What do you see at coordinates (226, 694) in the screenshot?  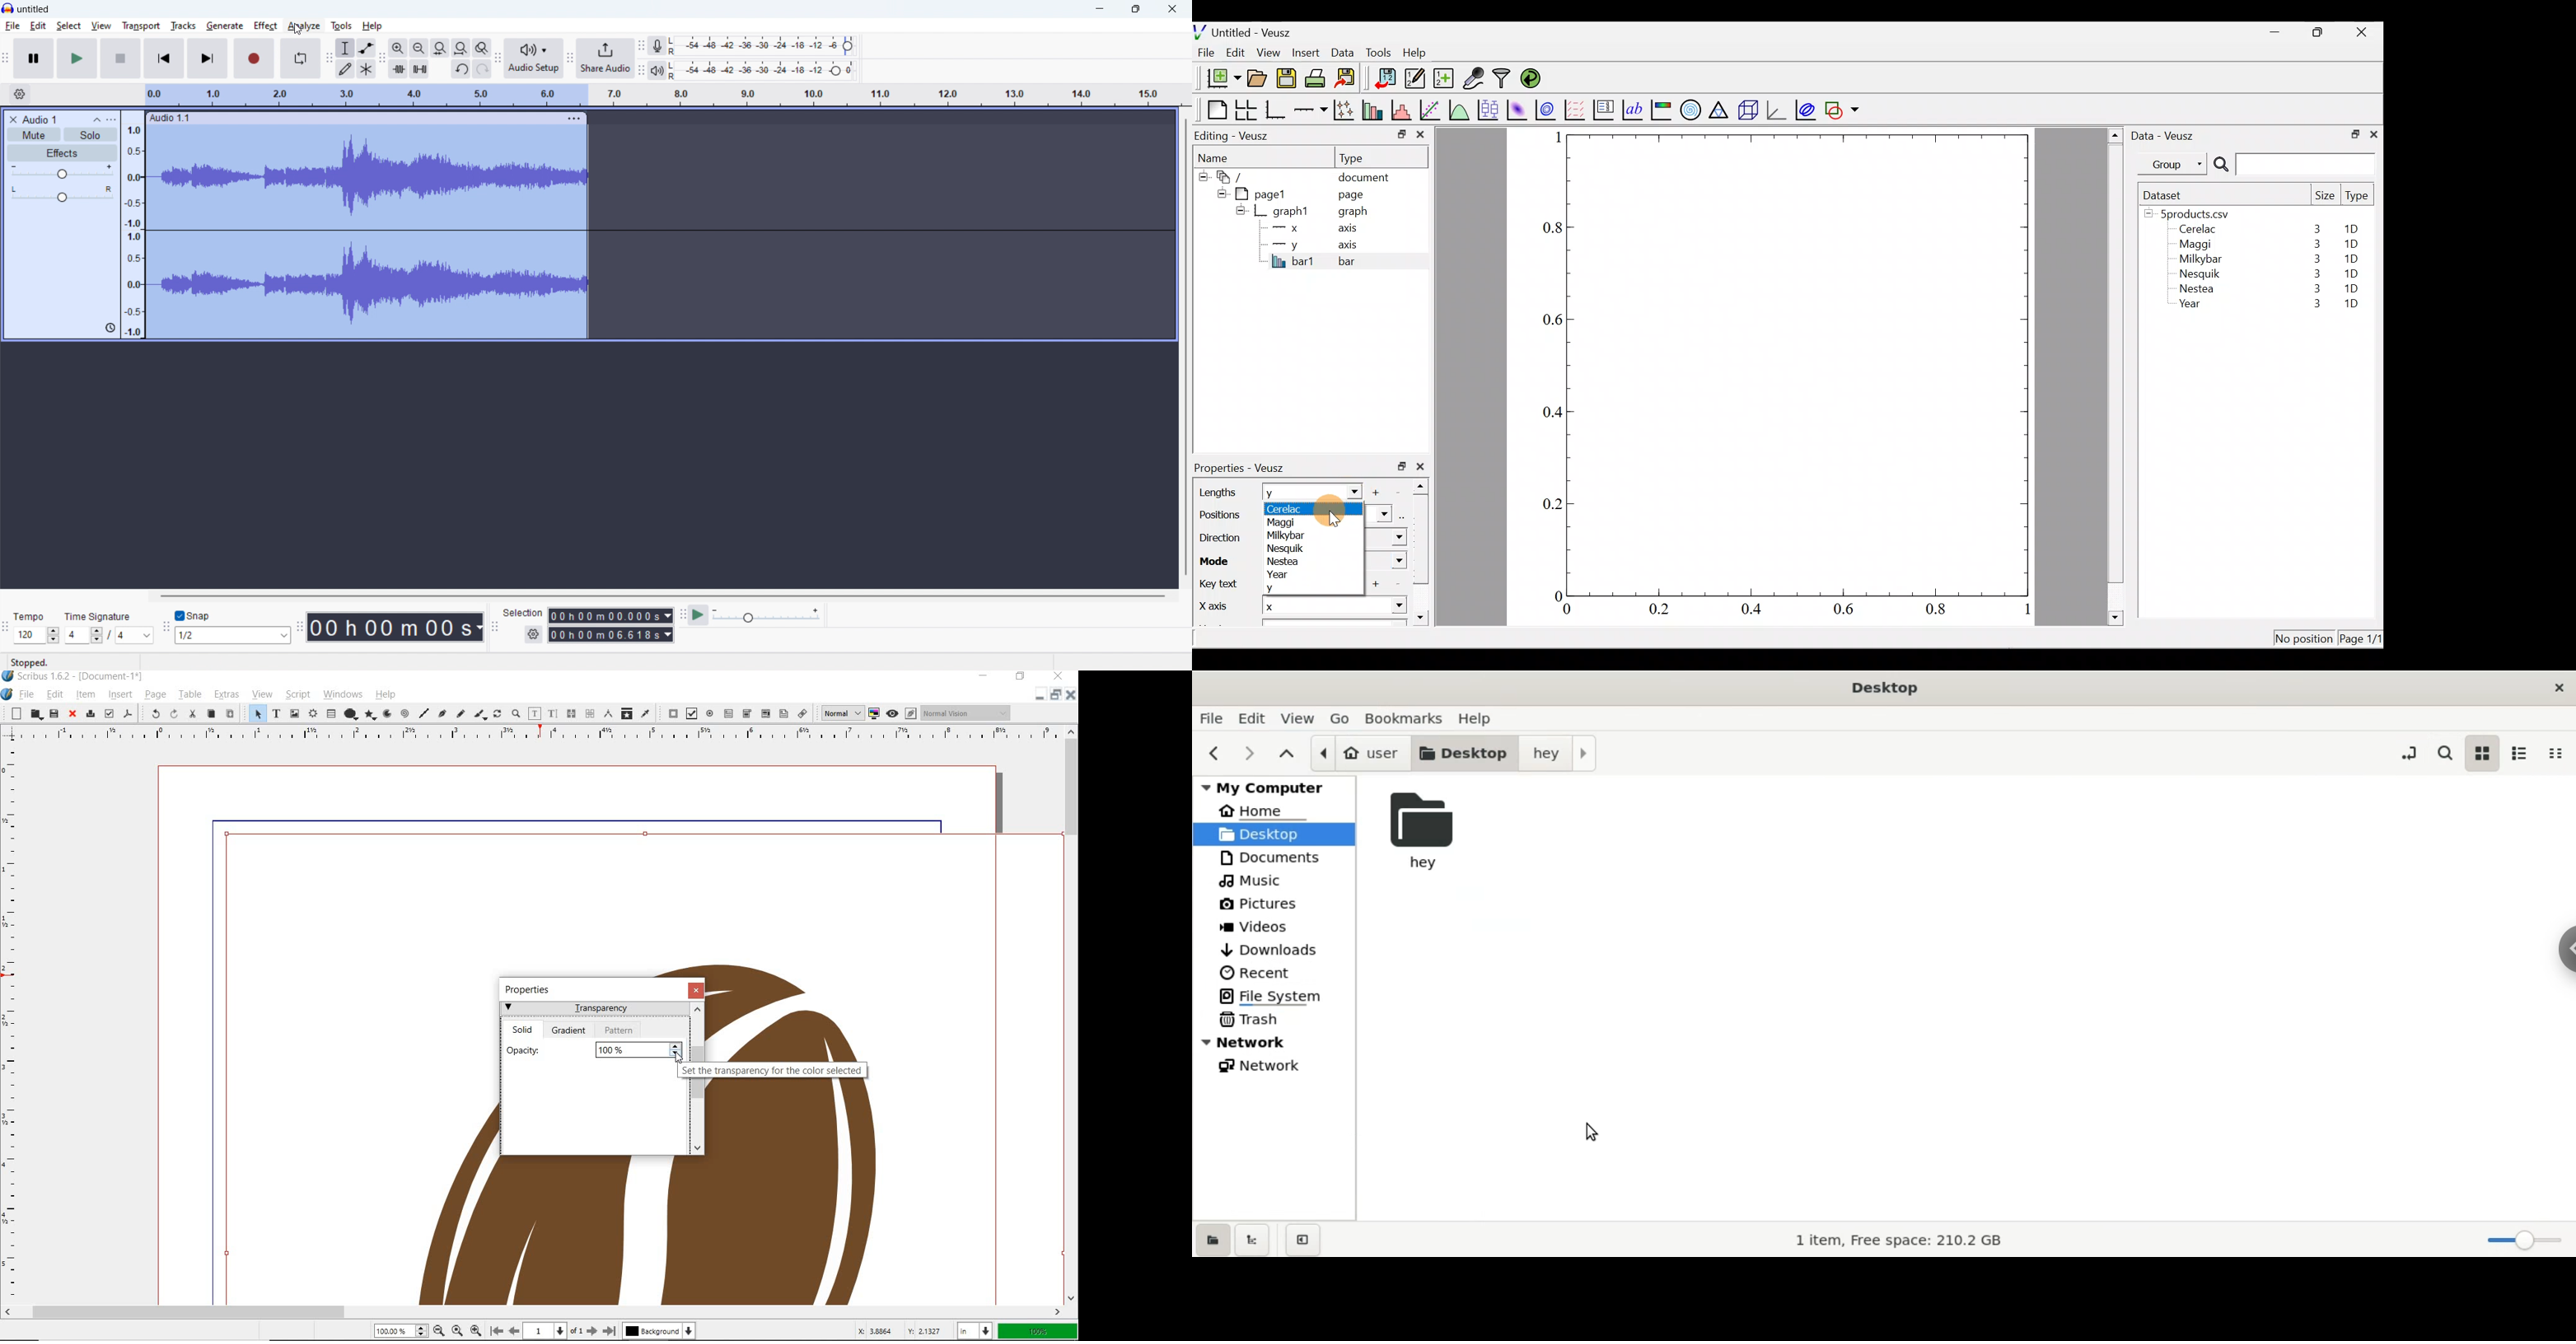 I see `extras` at bounding box center [226, 694].